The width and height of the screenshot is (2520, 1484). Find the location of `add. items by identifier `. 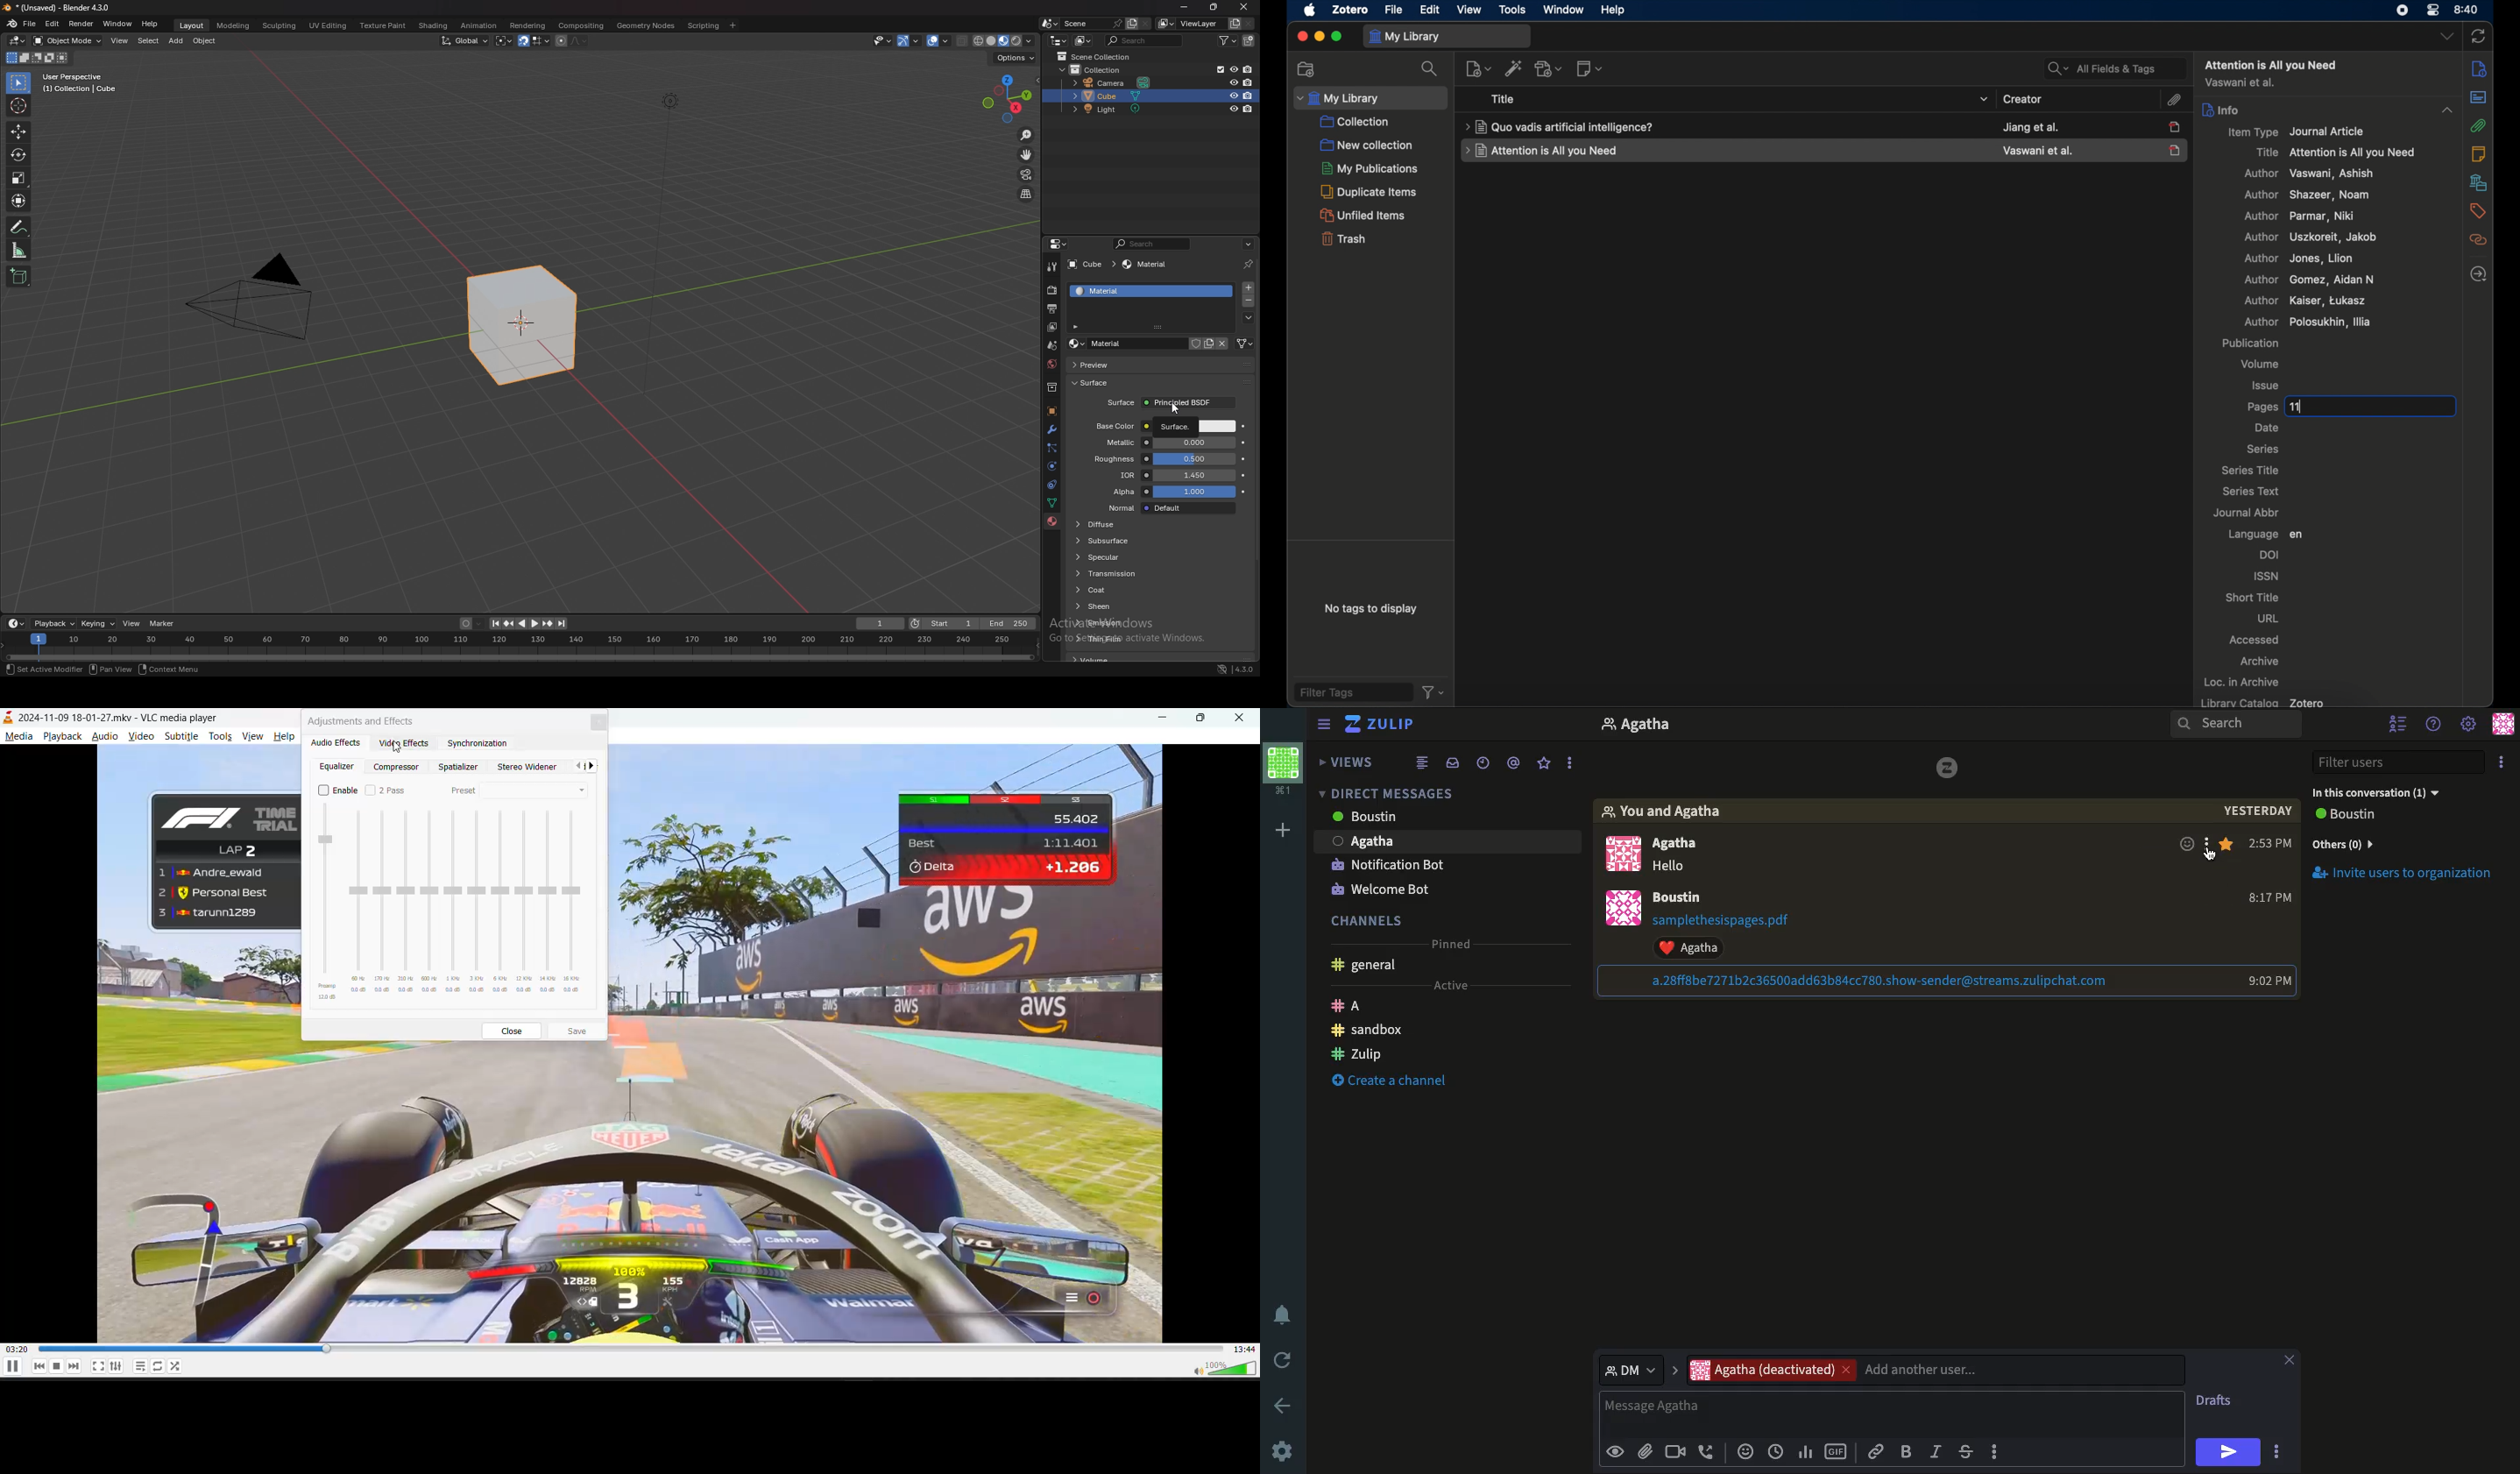

add. items by identifier  is located at coordinates (1513, 69).